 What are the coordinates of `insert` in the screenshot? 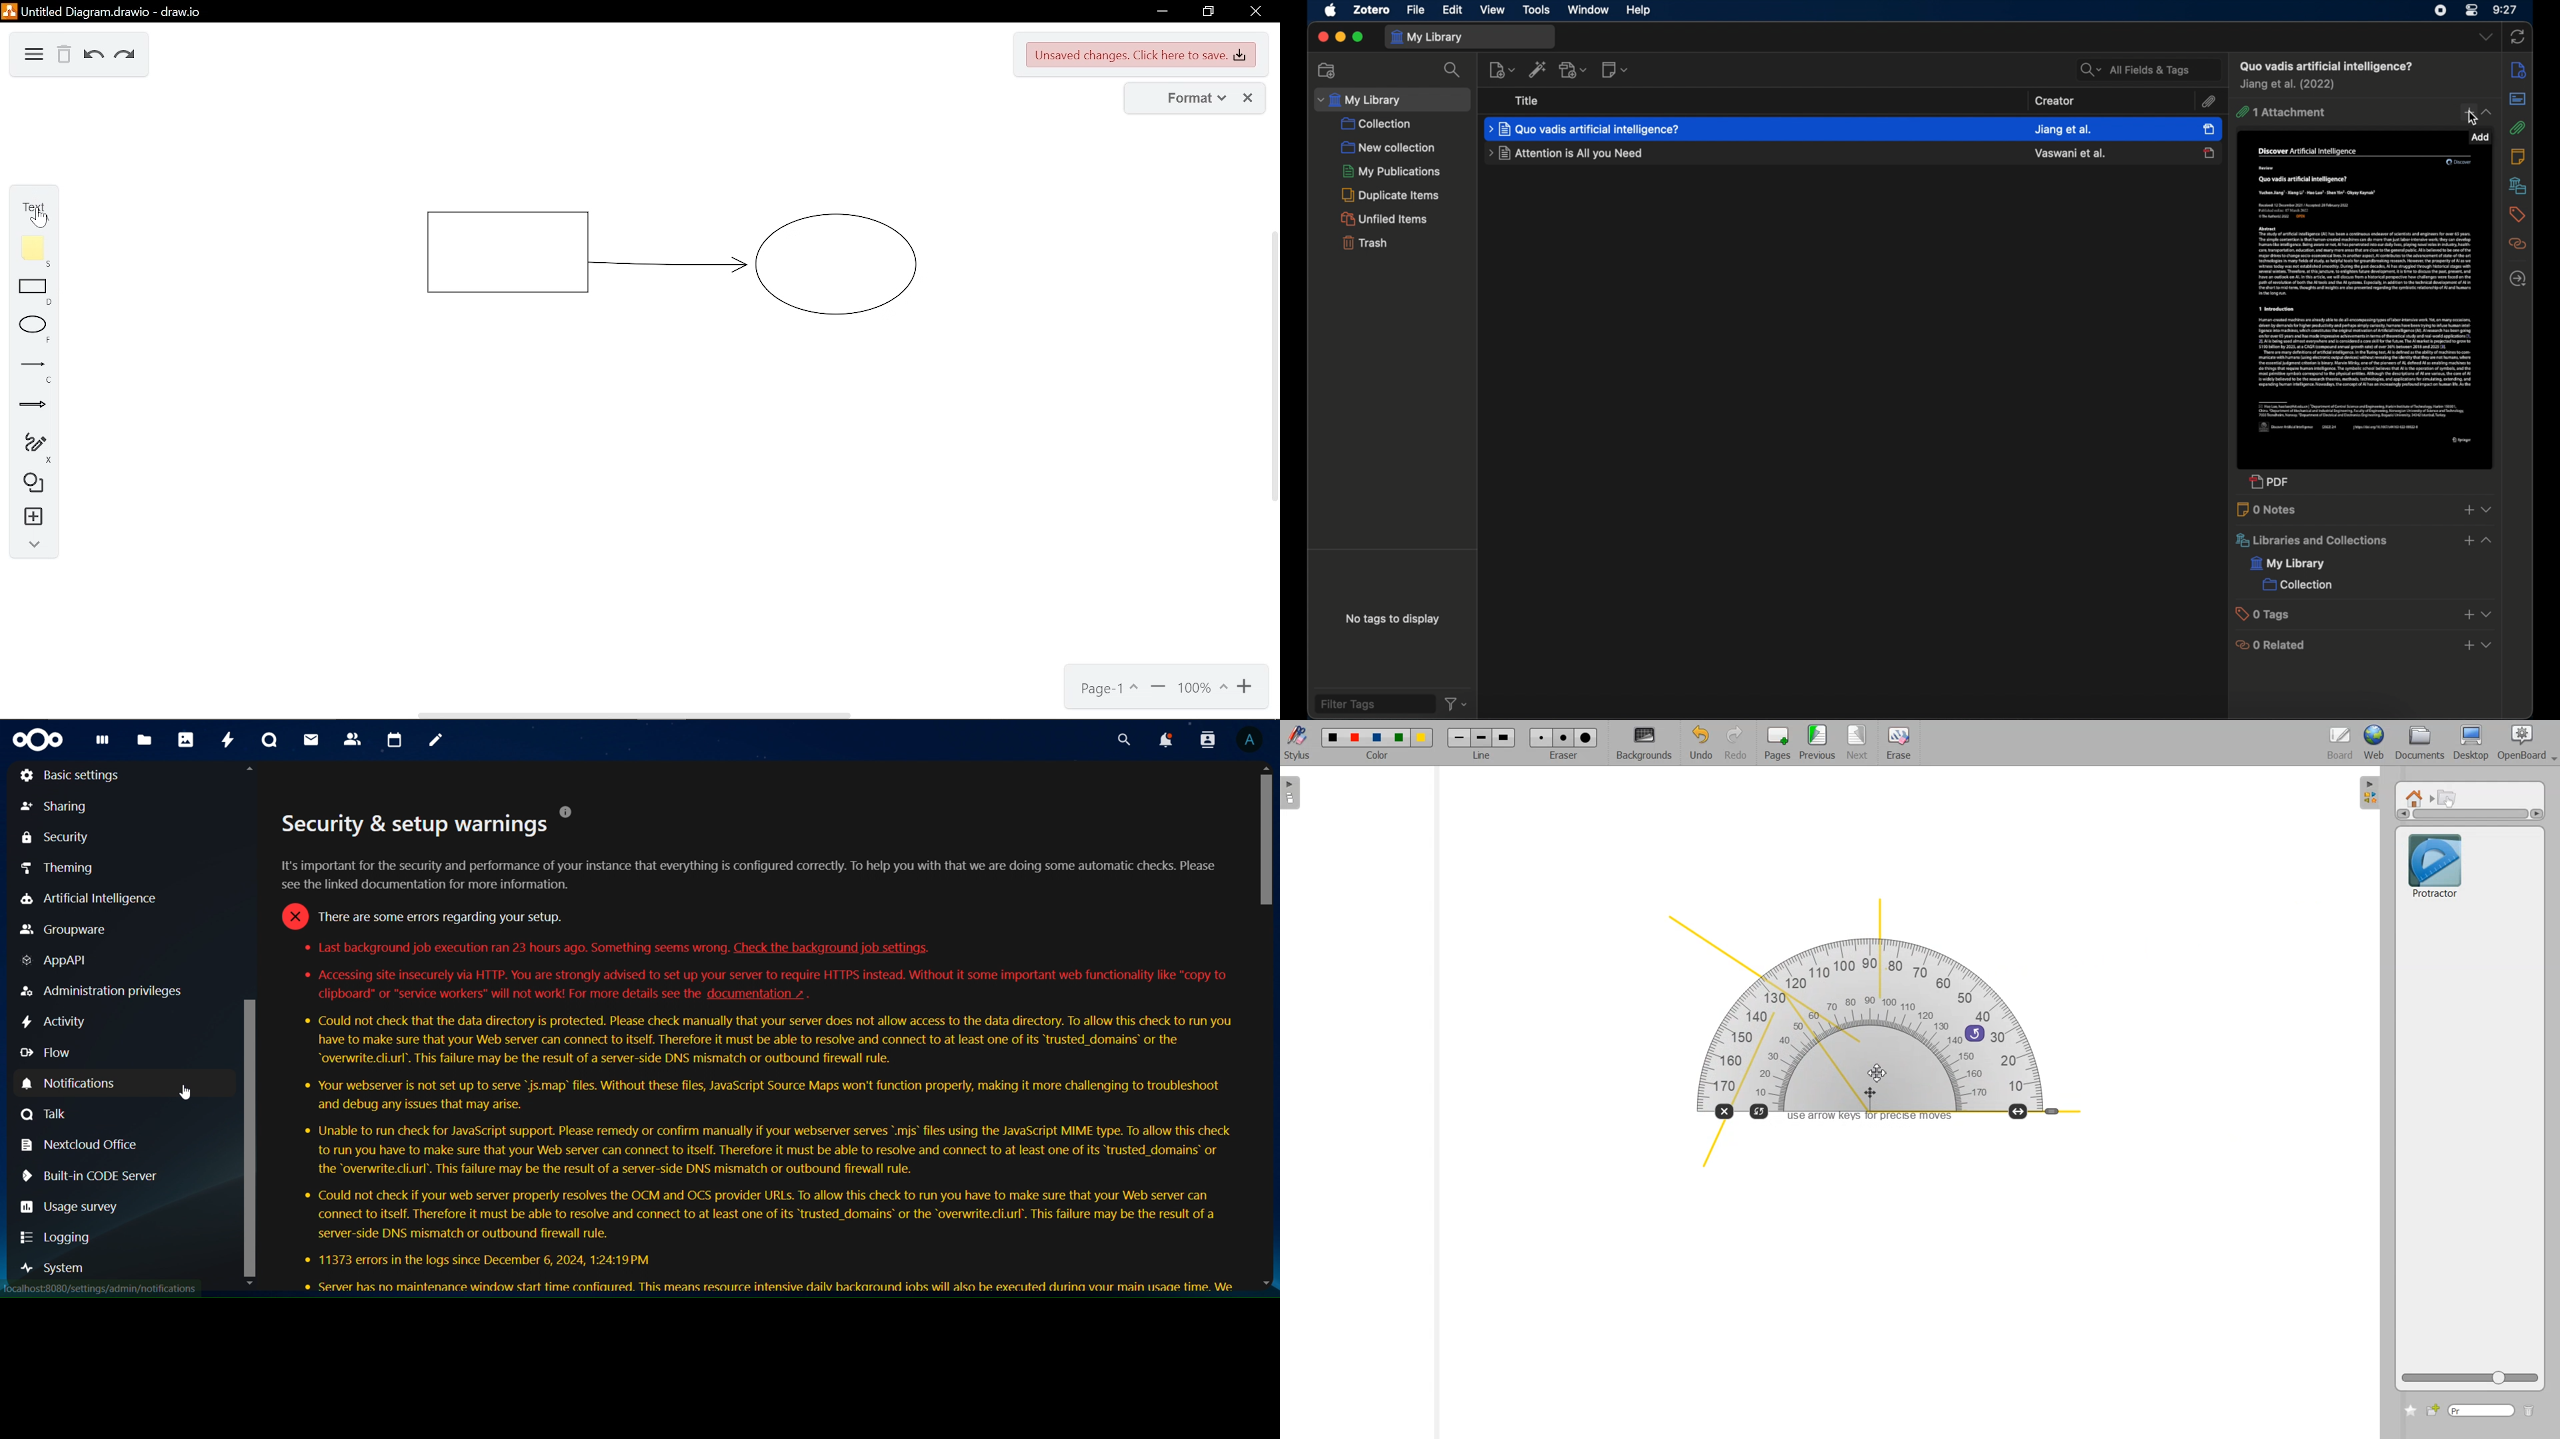 It's located at (36, 517).